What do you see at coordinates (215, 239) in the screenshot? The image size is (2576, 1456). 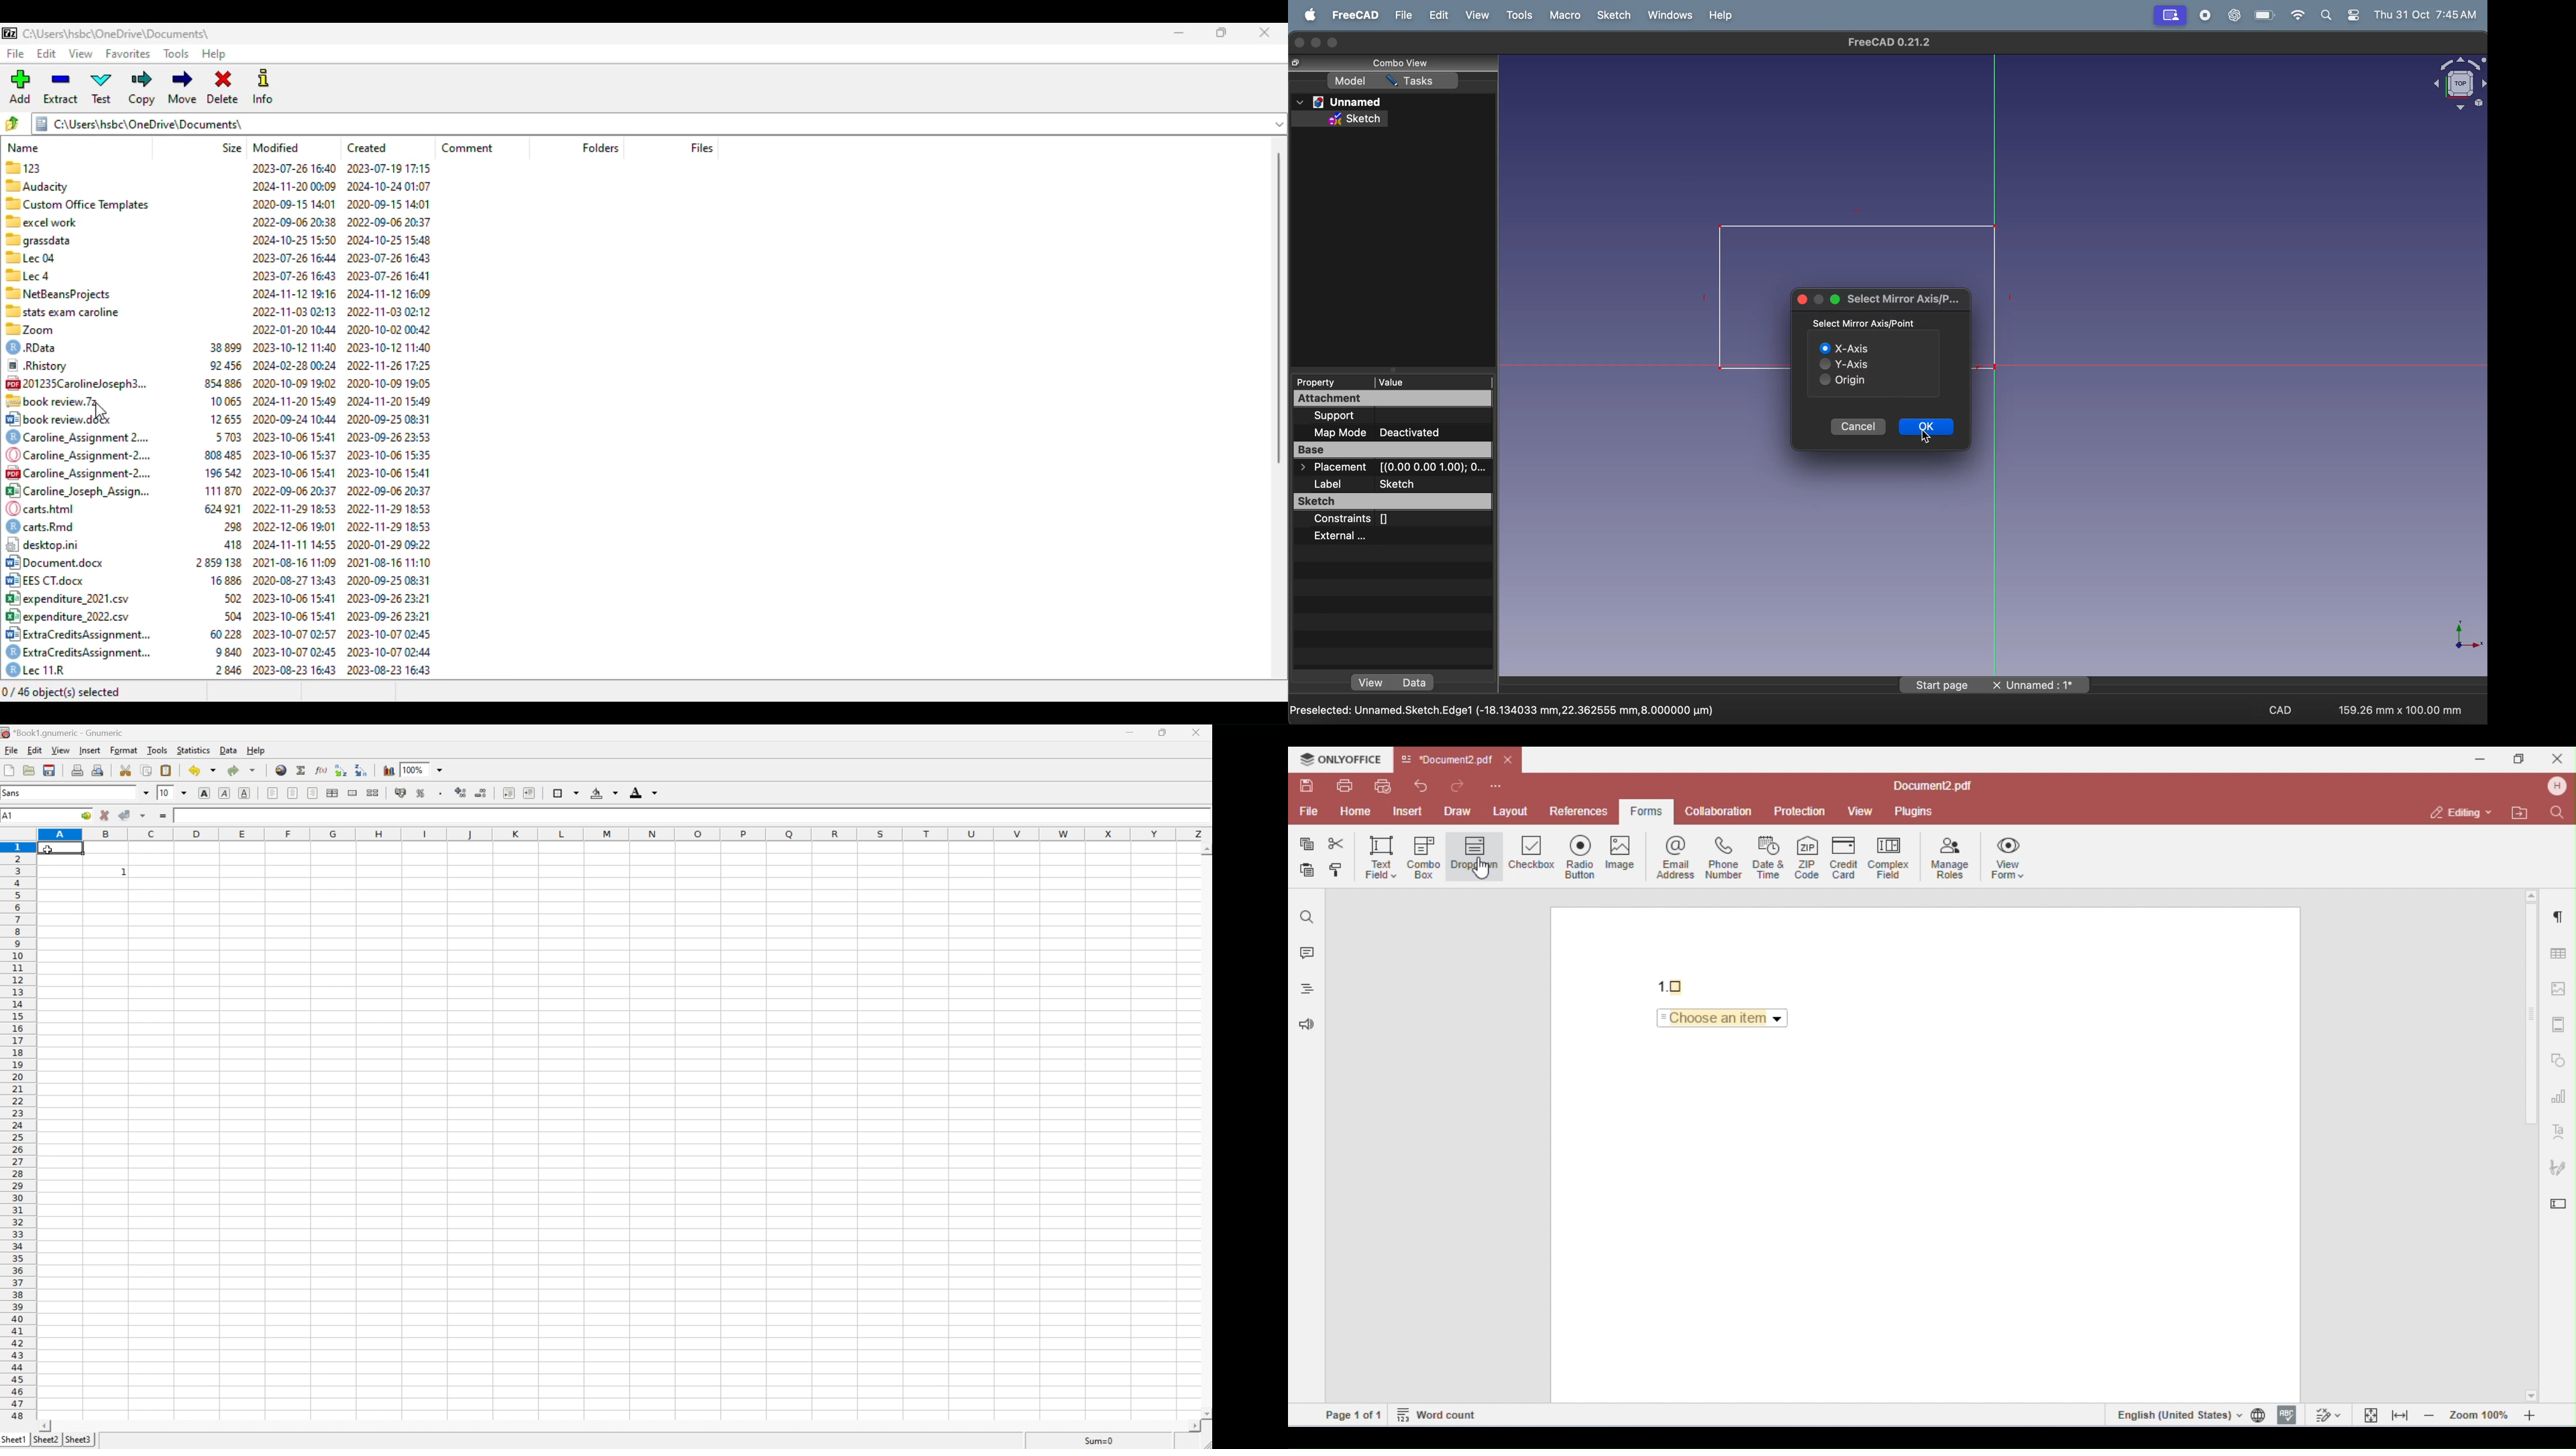 I see `7 grassdata 2024-10-25 15:50 2024-10-25 15:48` at bounding box center [215, 239].